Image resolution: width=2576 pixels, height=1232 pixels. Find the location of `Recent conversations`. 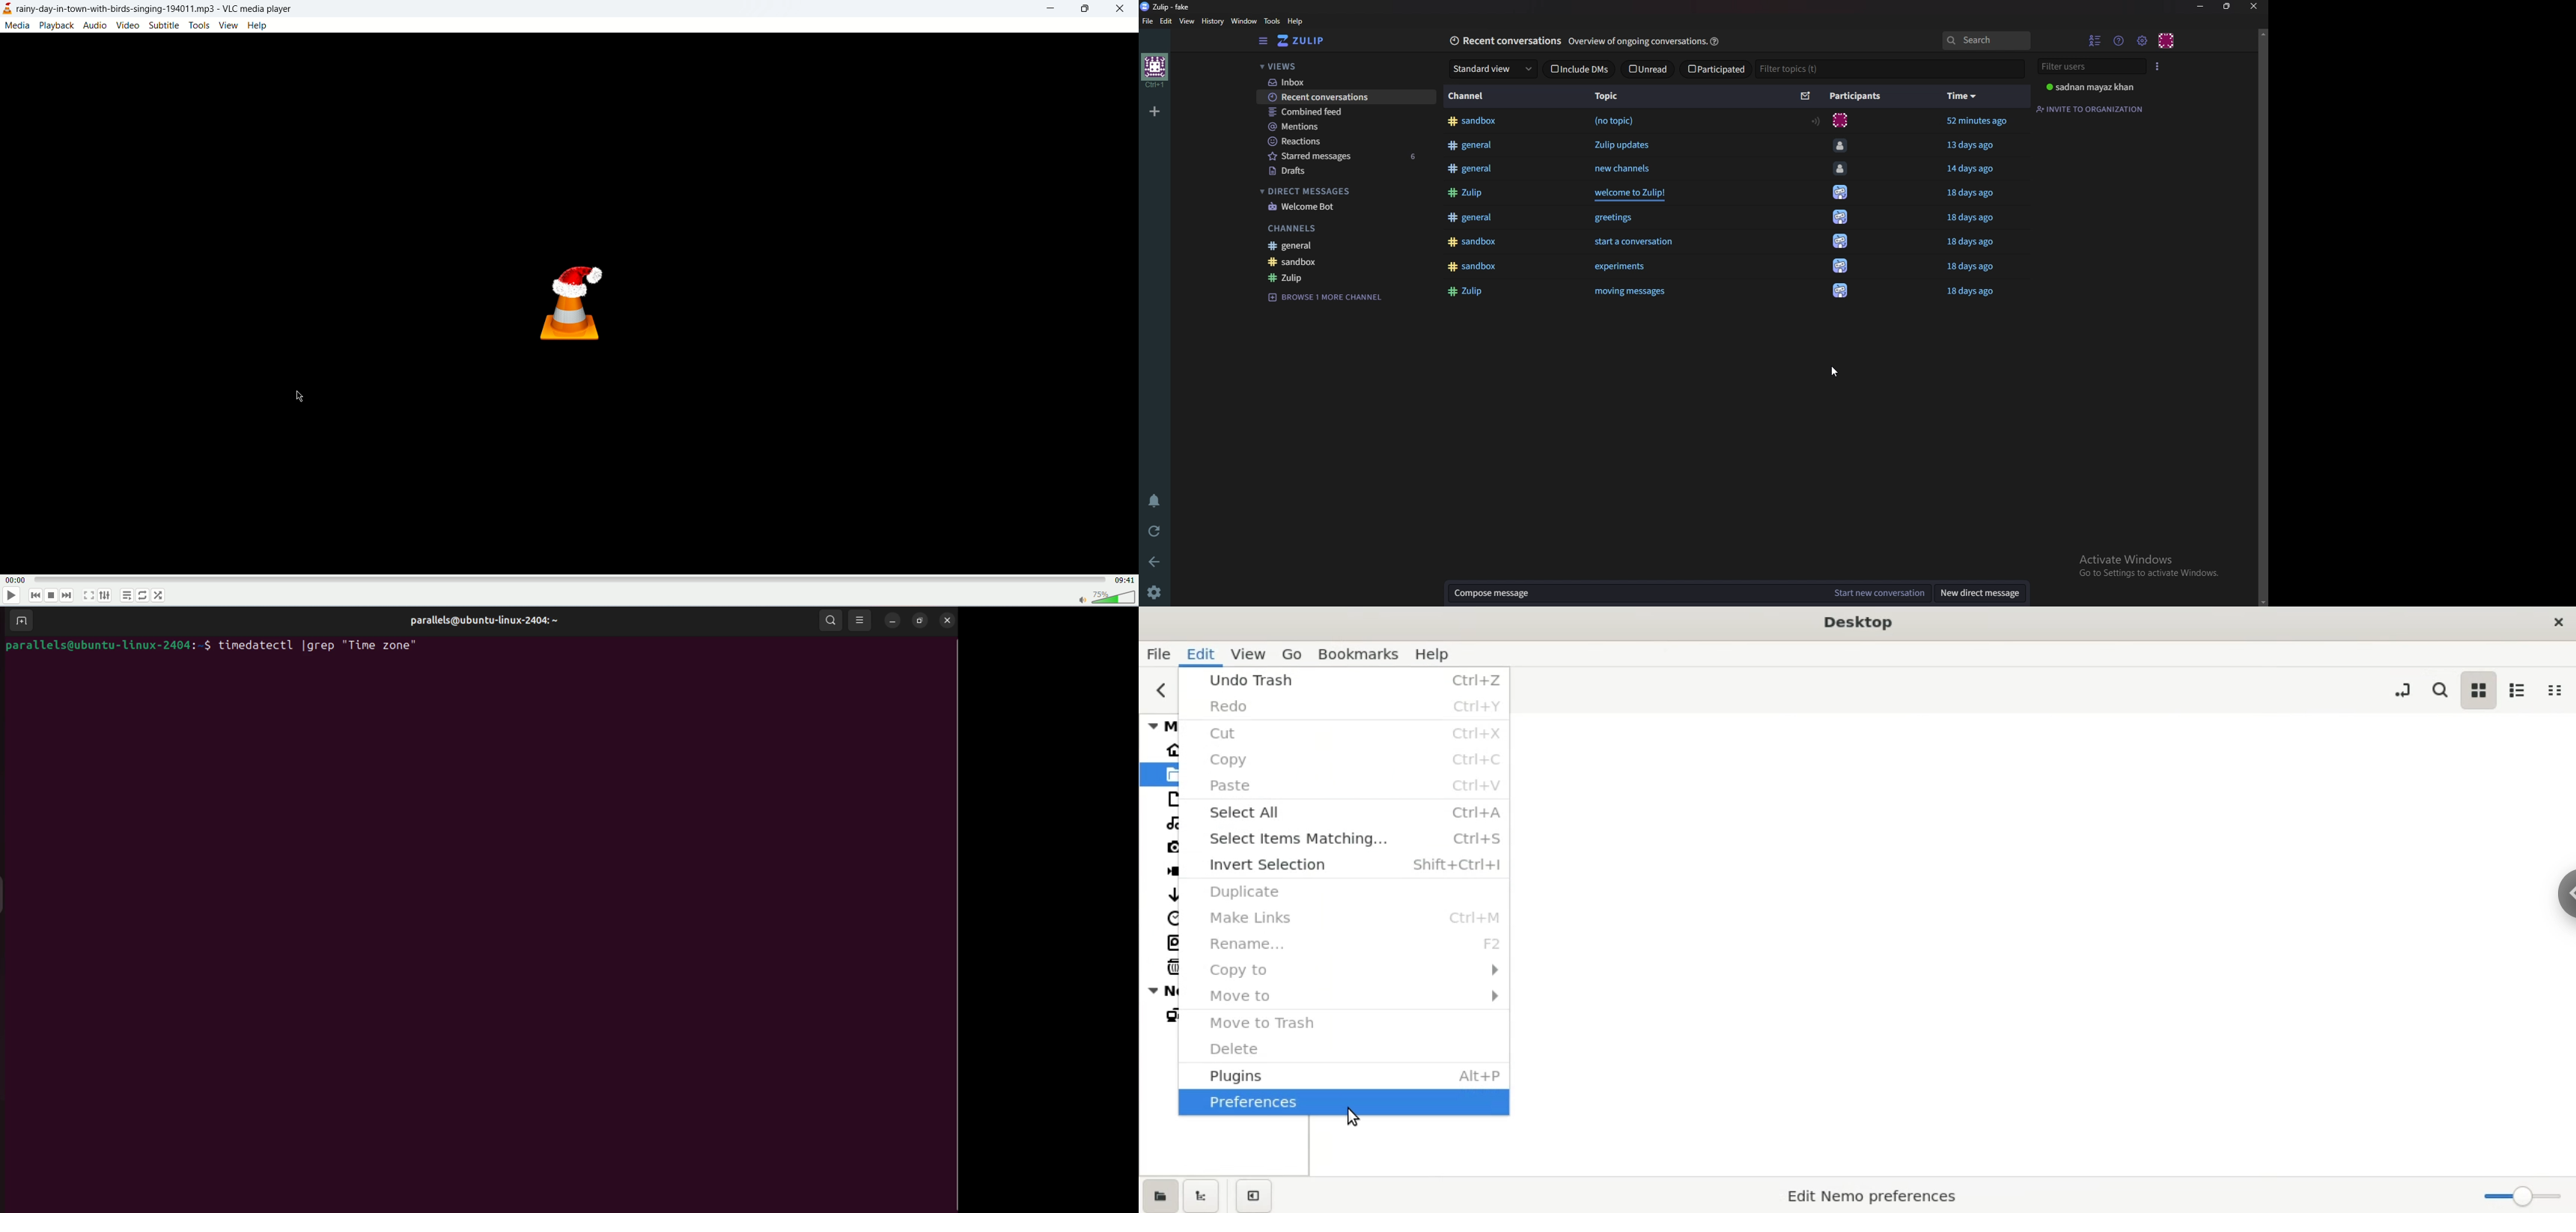

Recent conversations is located at coordinates (1504, 39).